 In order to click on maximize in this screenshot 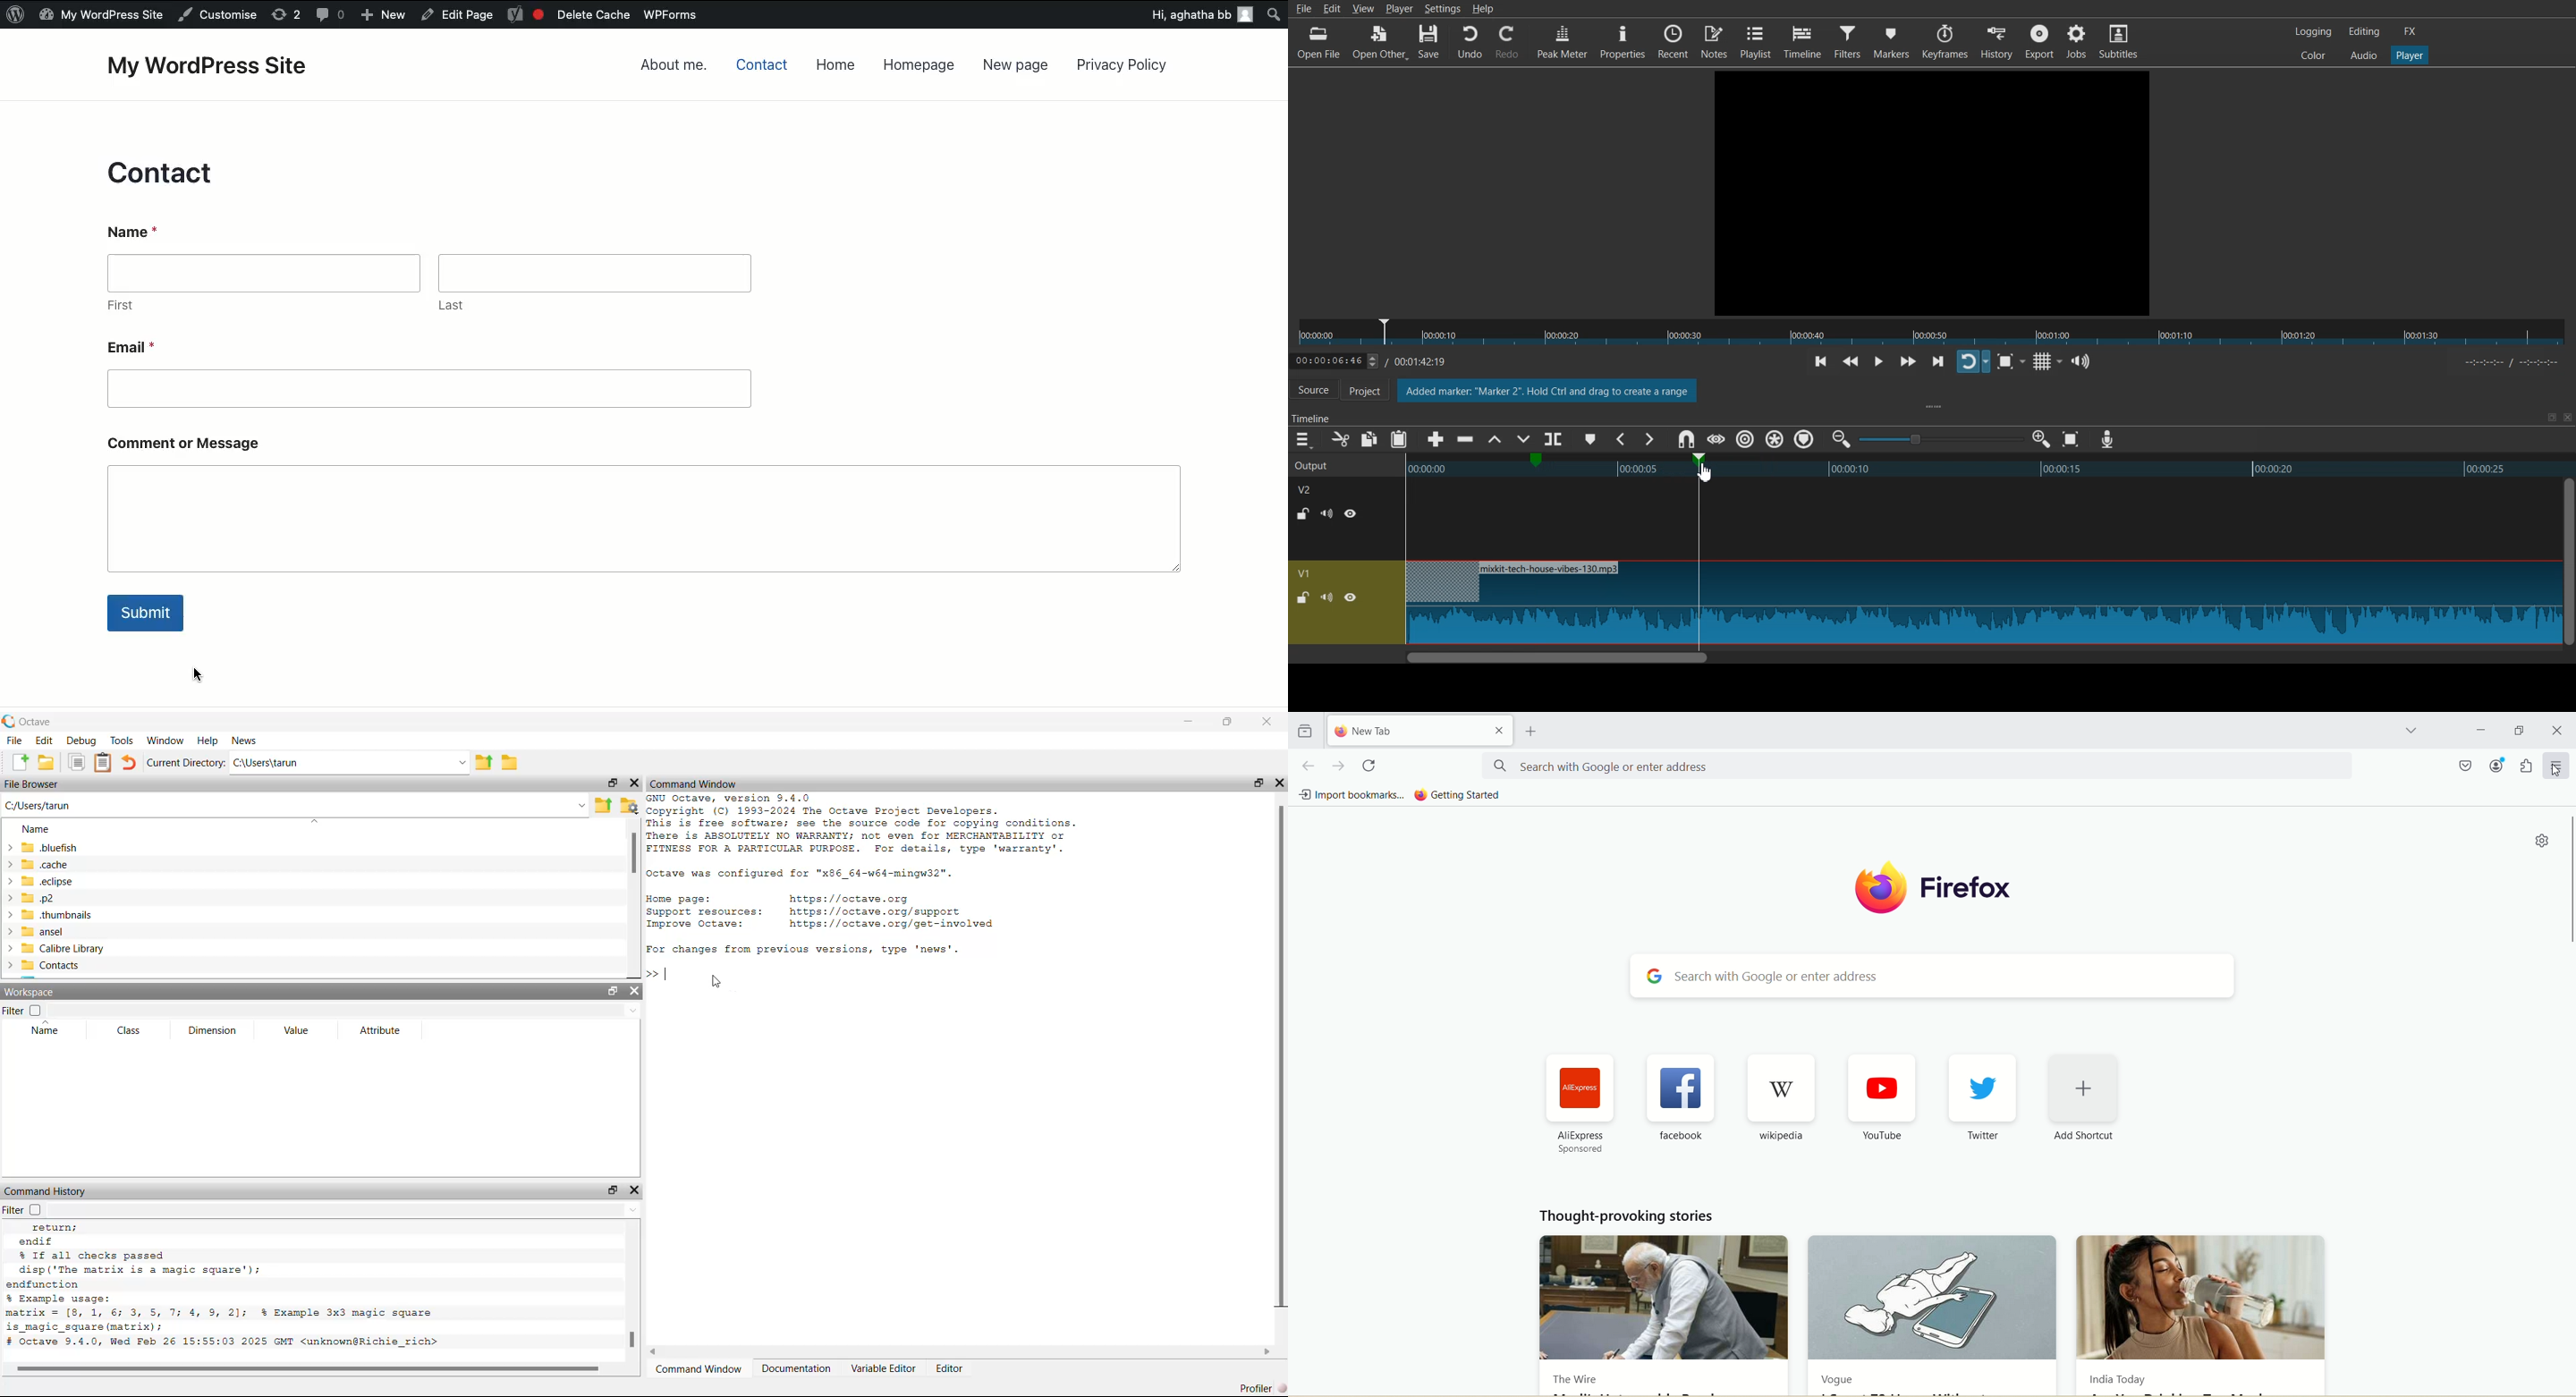, I will do `click(1258, 782)`.